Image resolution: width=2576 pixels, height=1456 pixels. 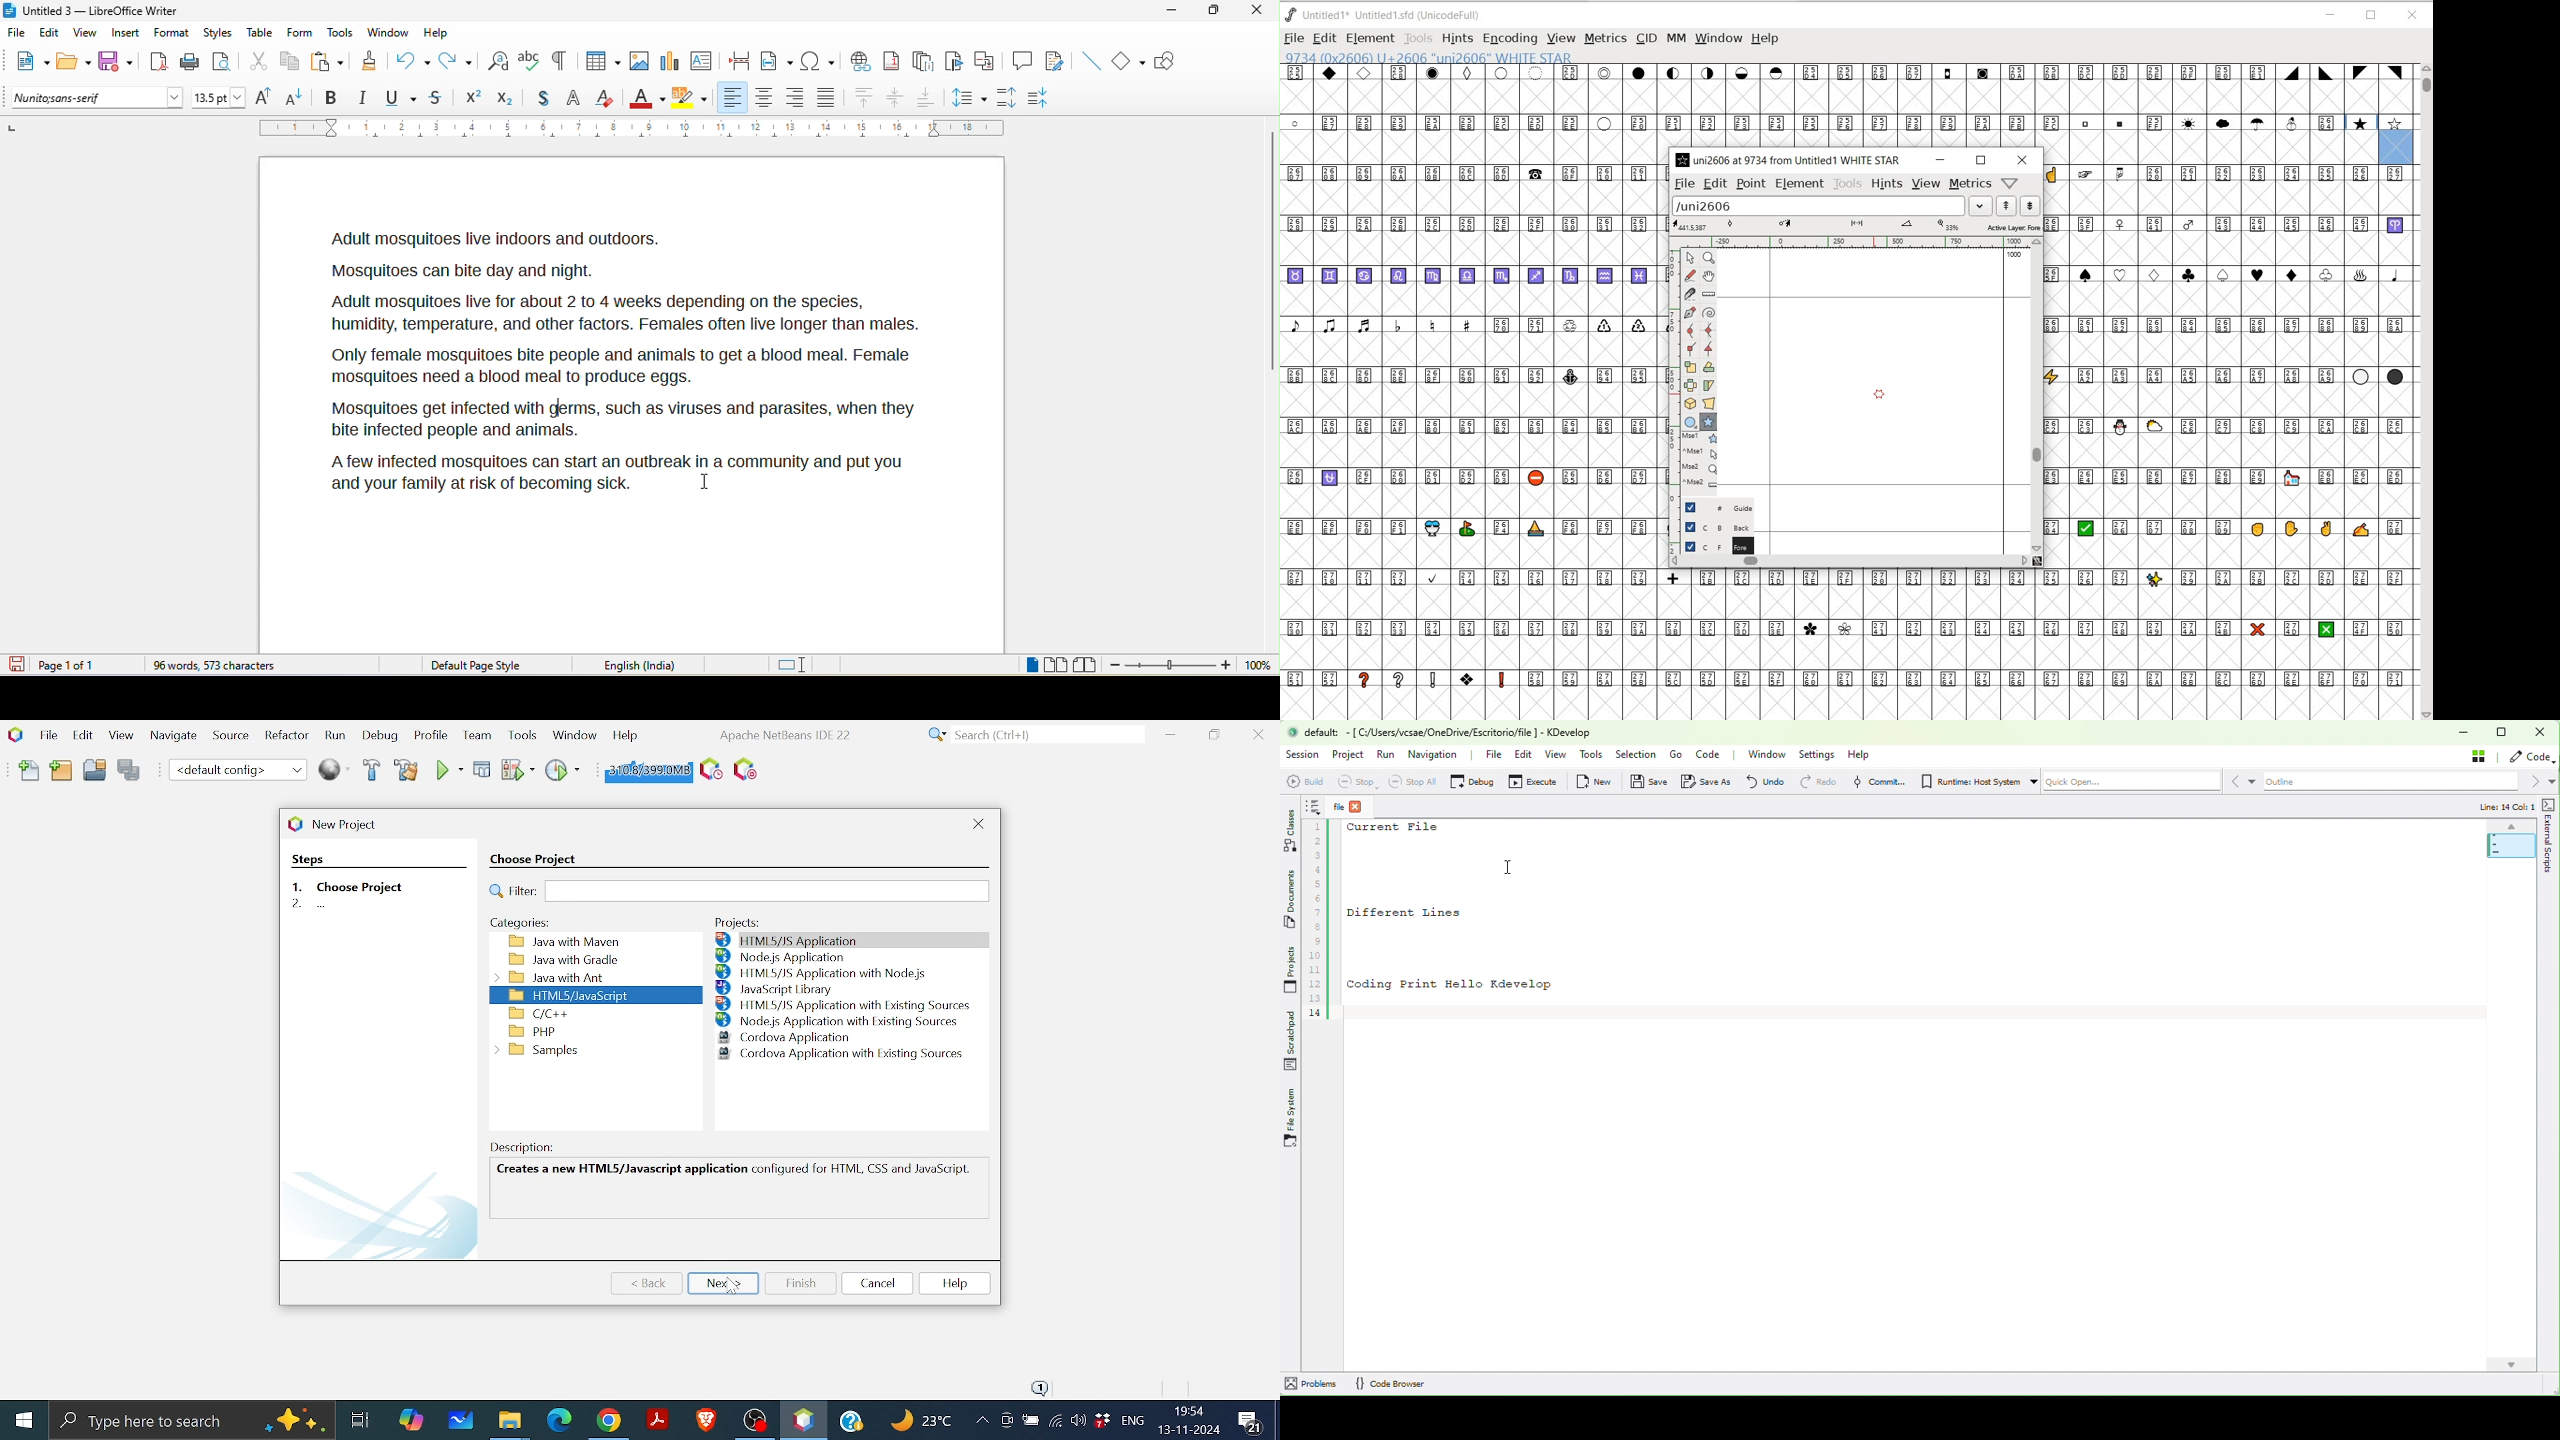 What do you see at coordinates (989, 61) in the screenshot?
I see `cross reference` at bounding box center [989, 61].